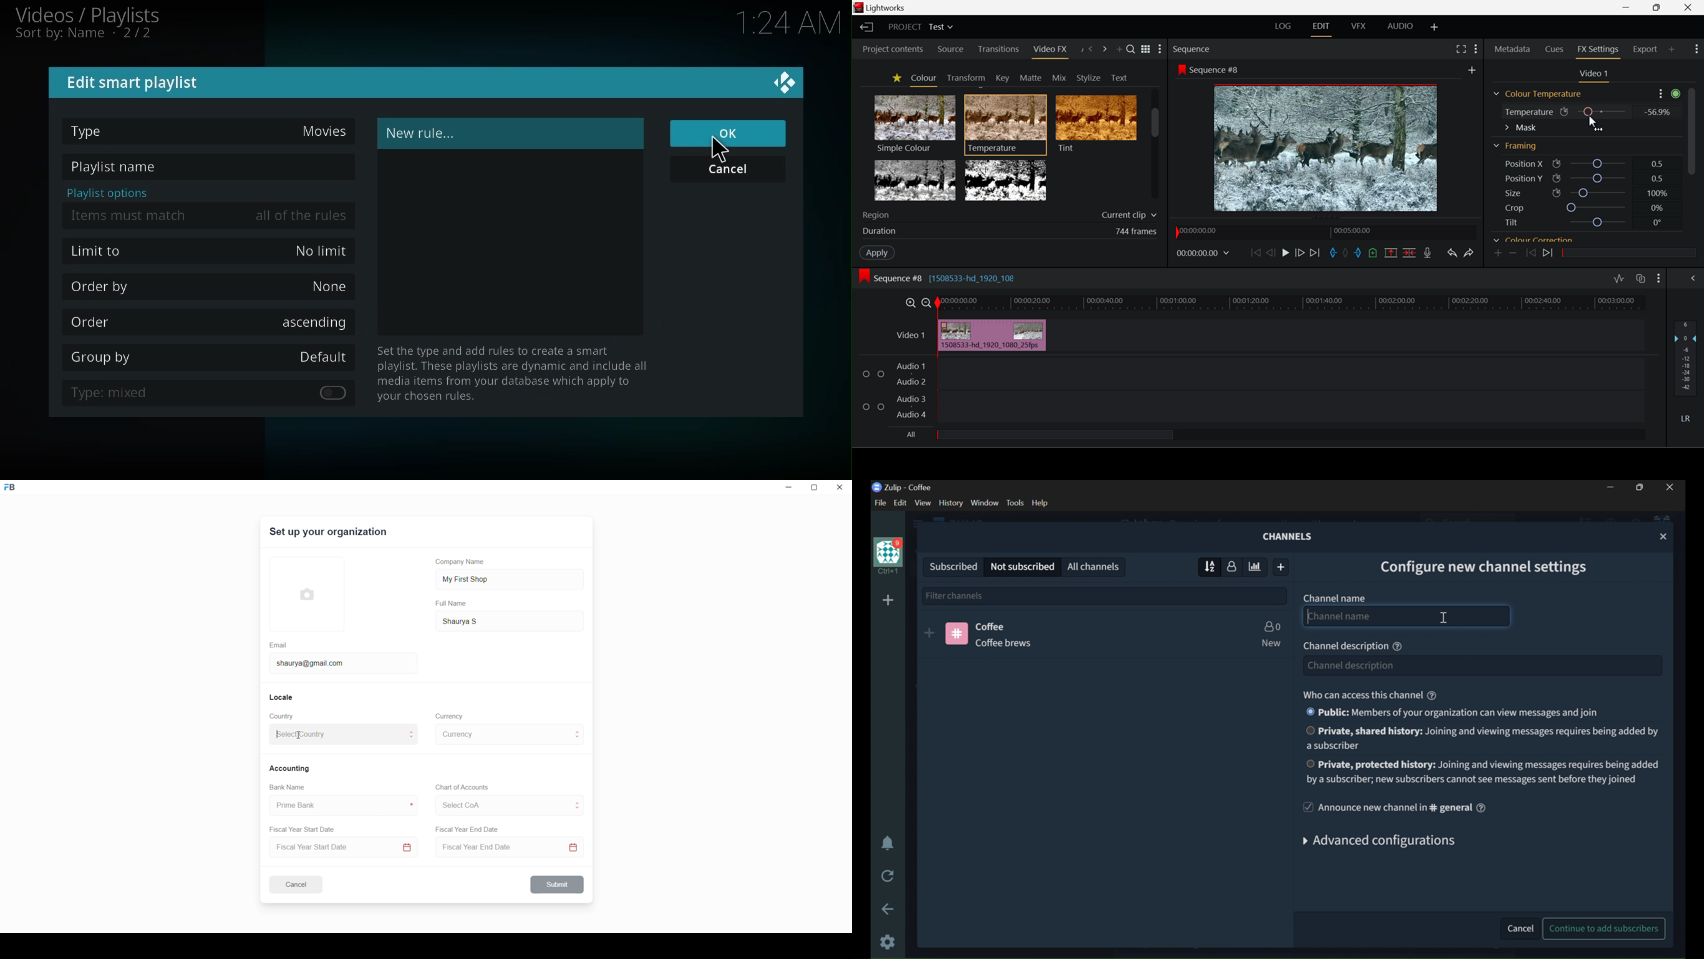 The width and height of the screenshot is (1708, 980). Describe the element at coordinates (909, 367) in the screenshot. I see `Audio 1` at that location.